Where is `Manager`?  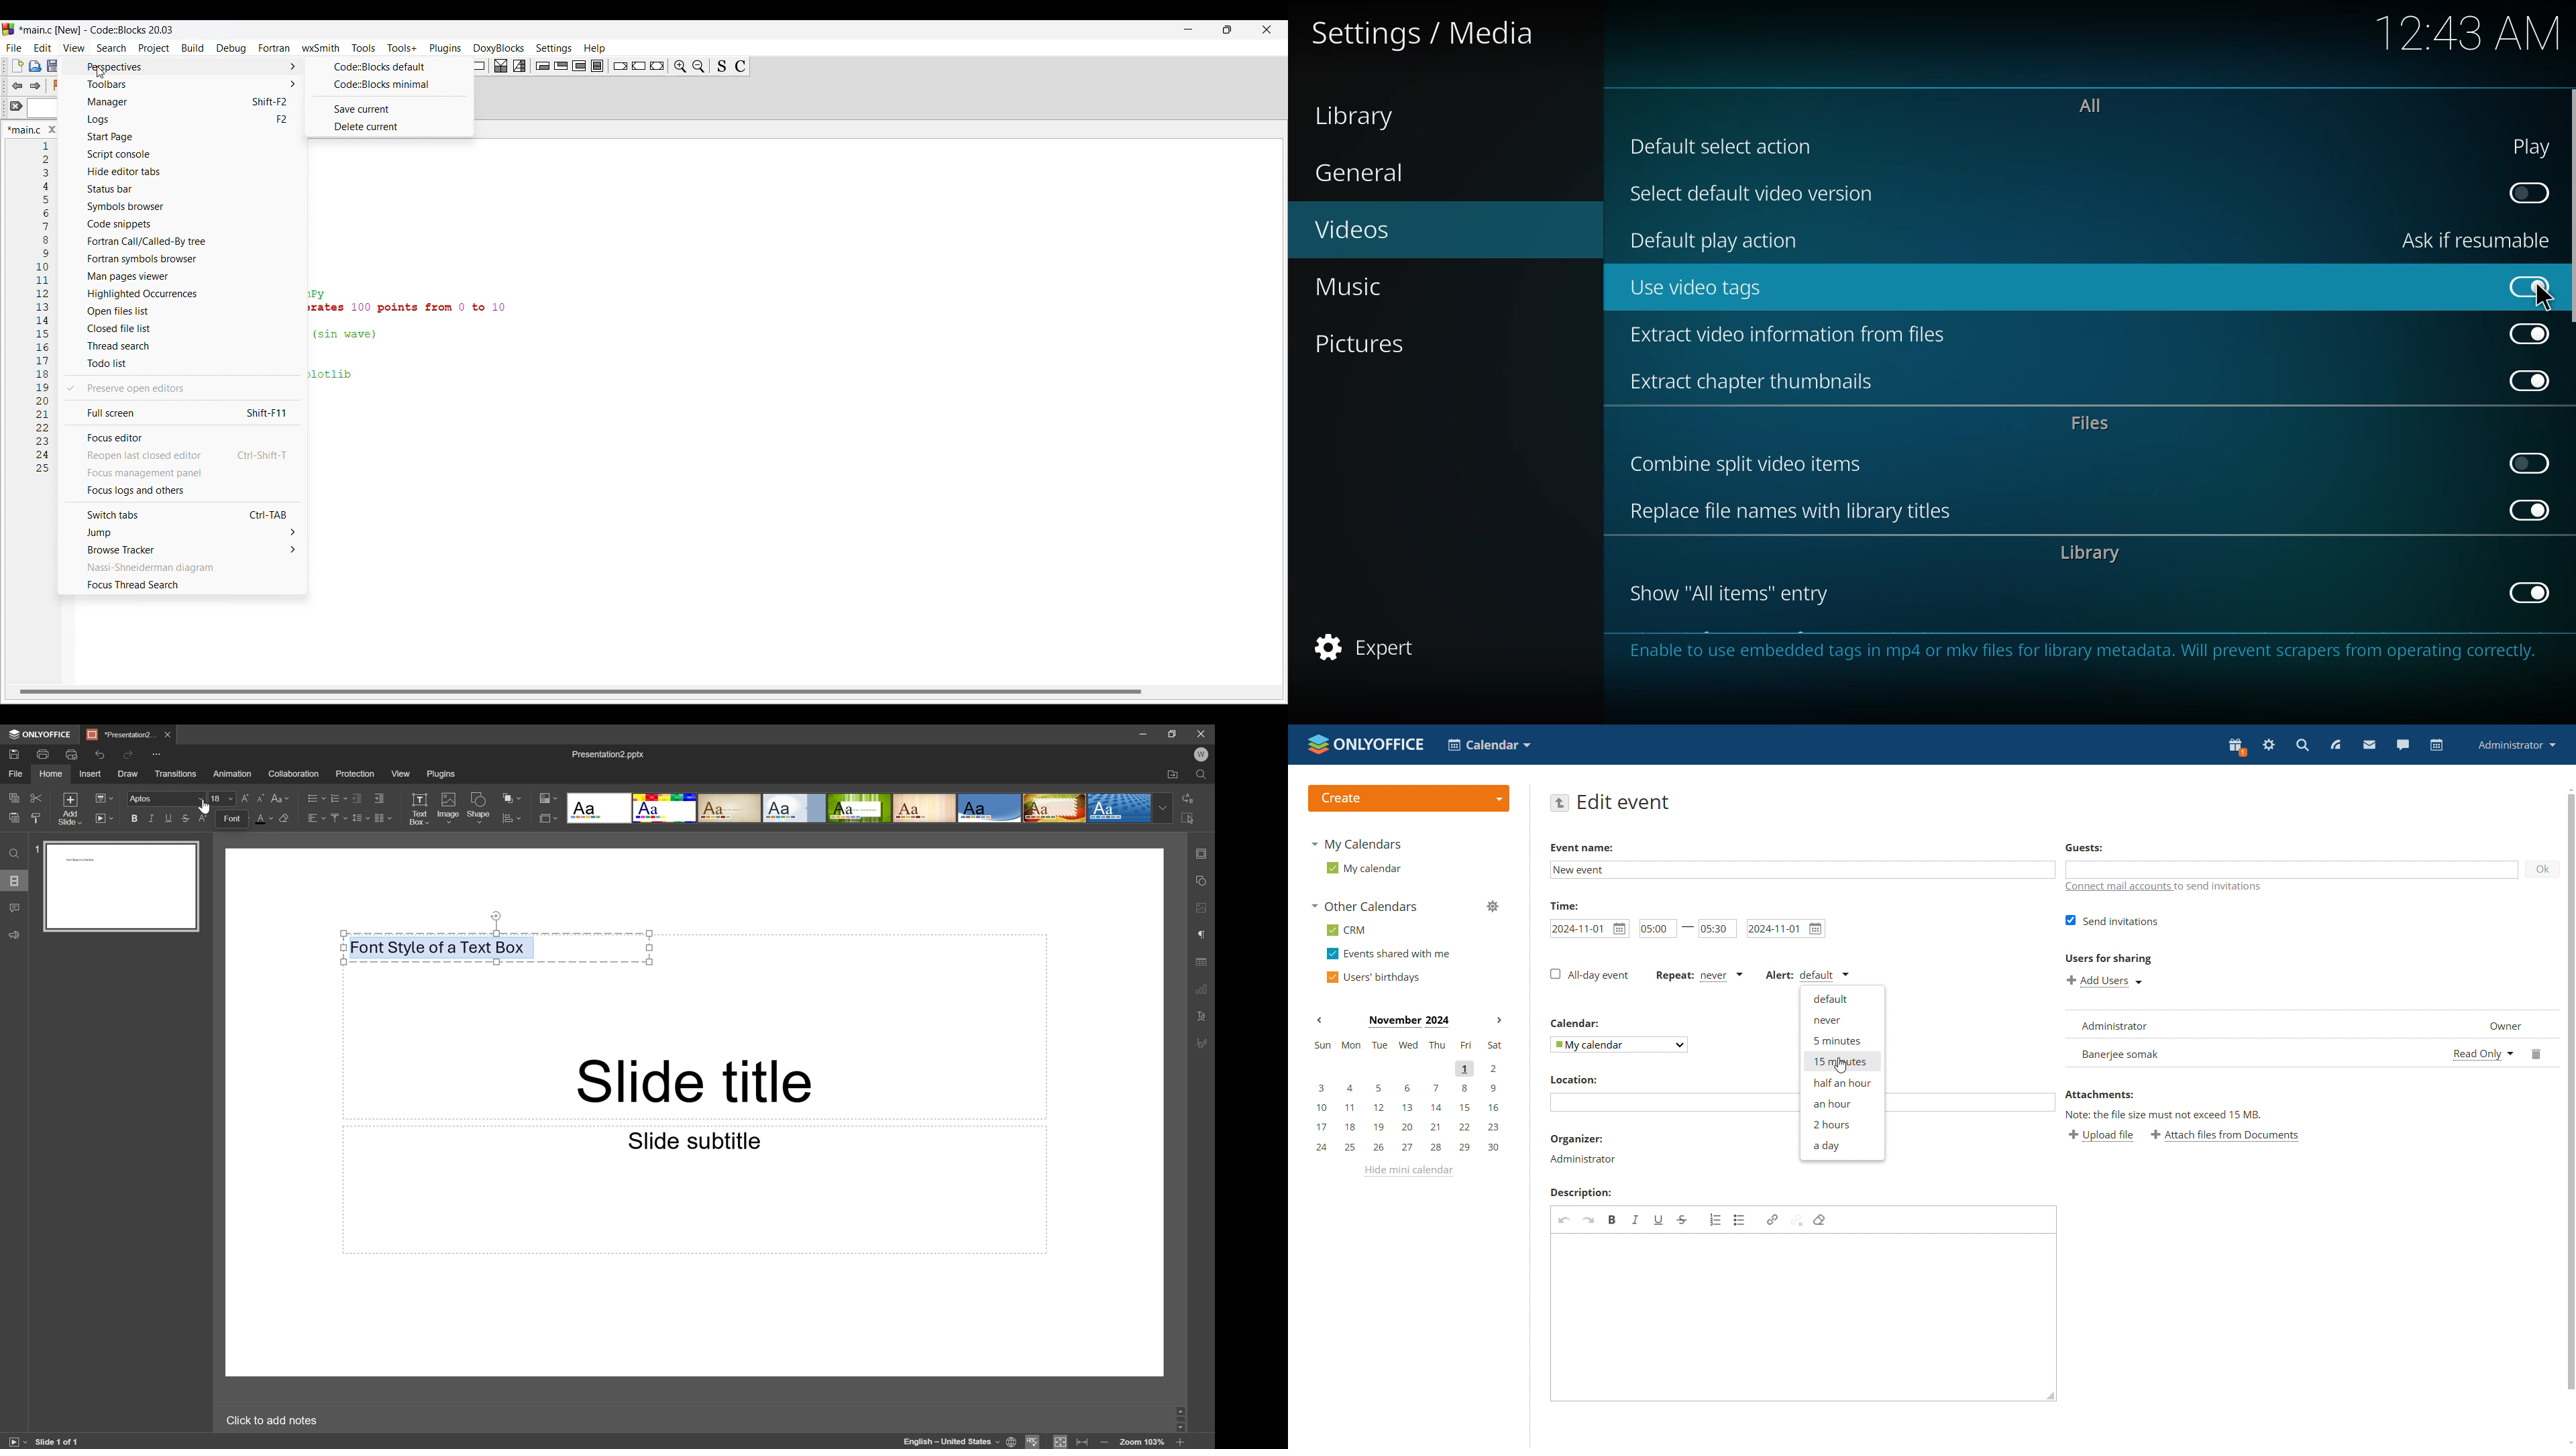 Manager is located at coordinates (186, 103).